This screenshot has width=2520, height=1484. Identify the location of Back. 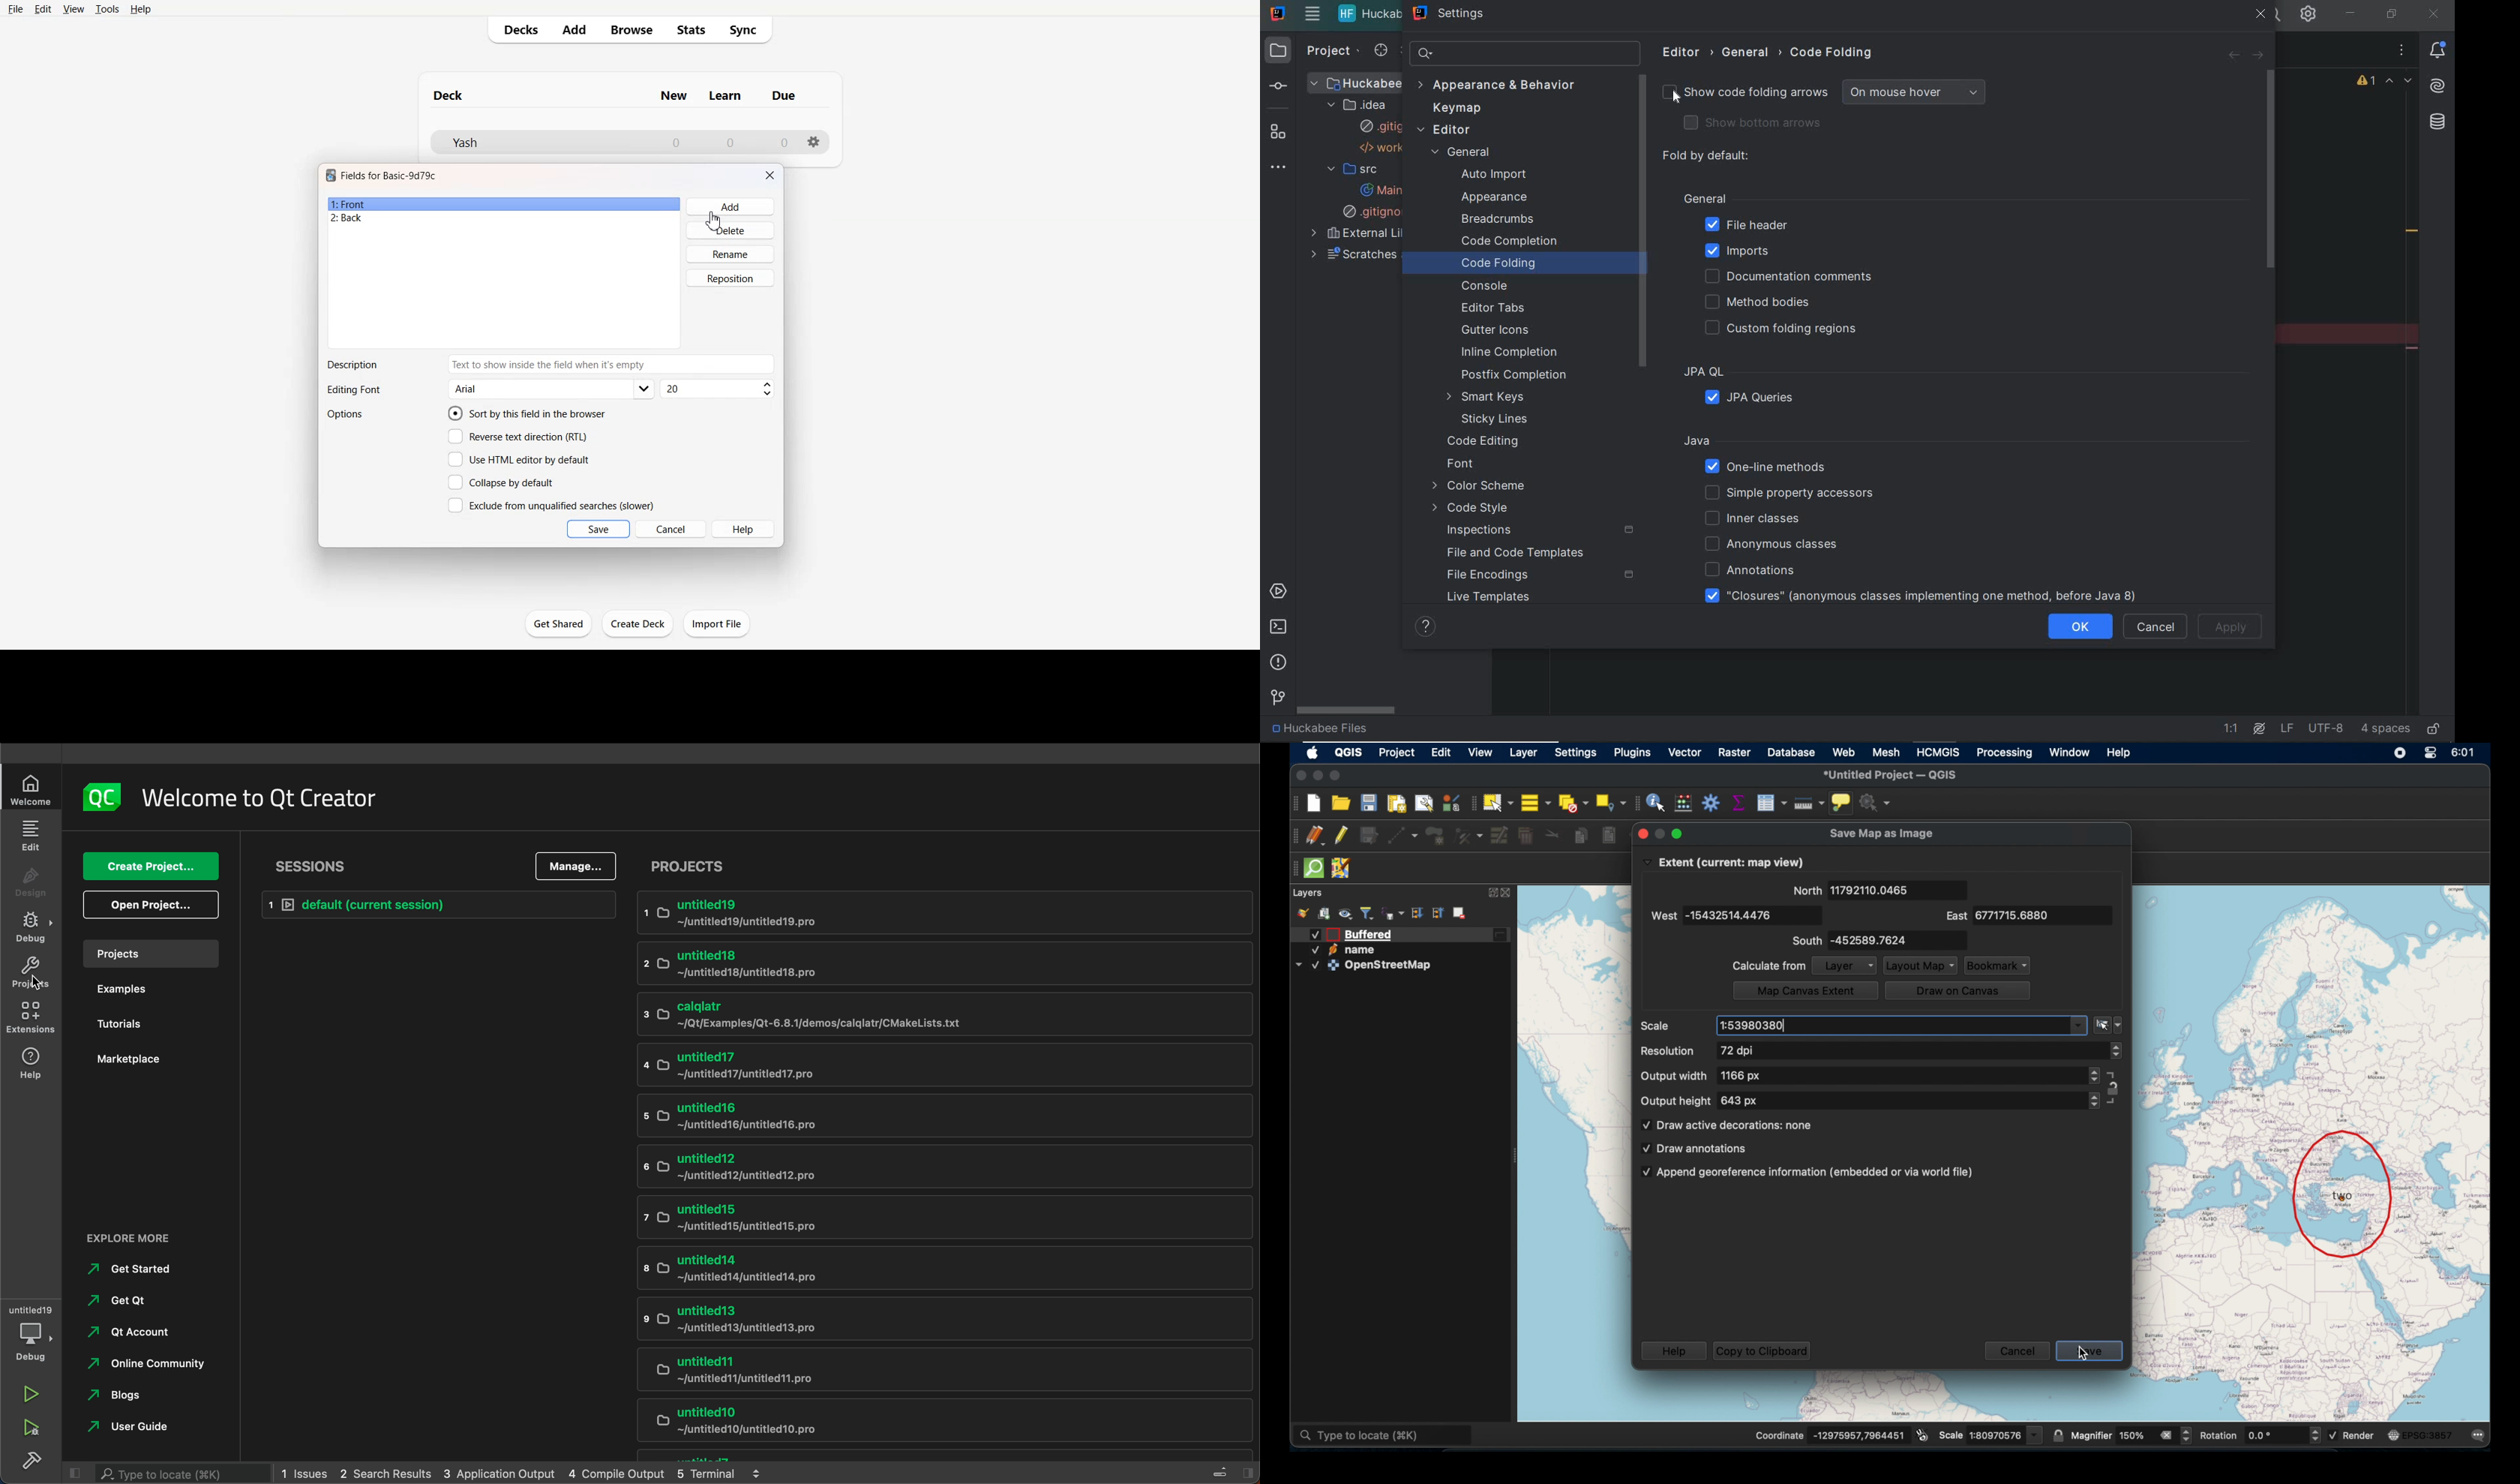
(503, 219).